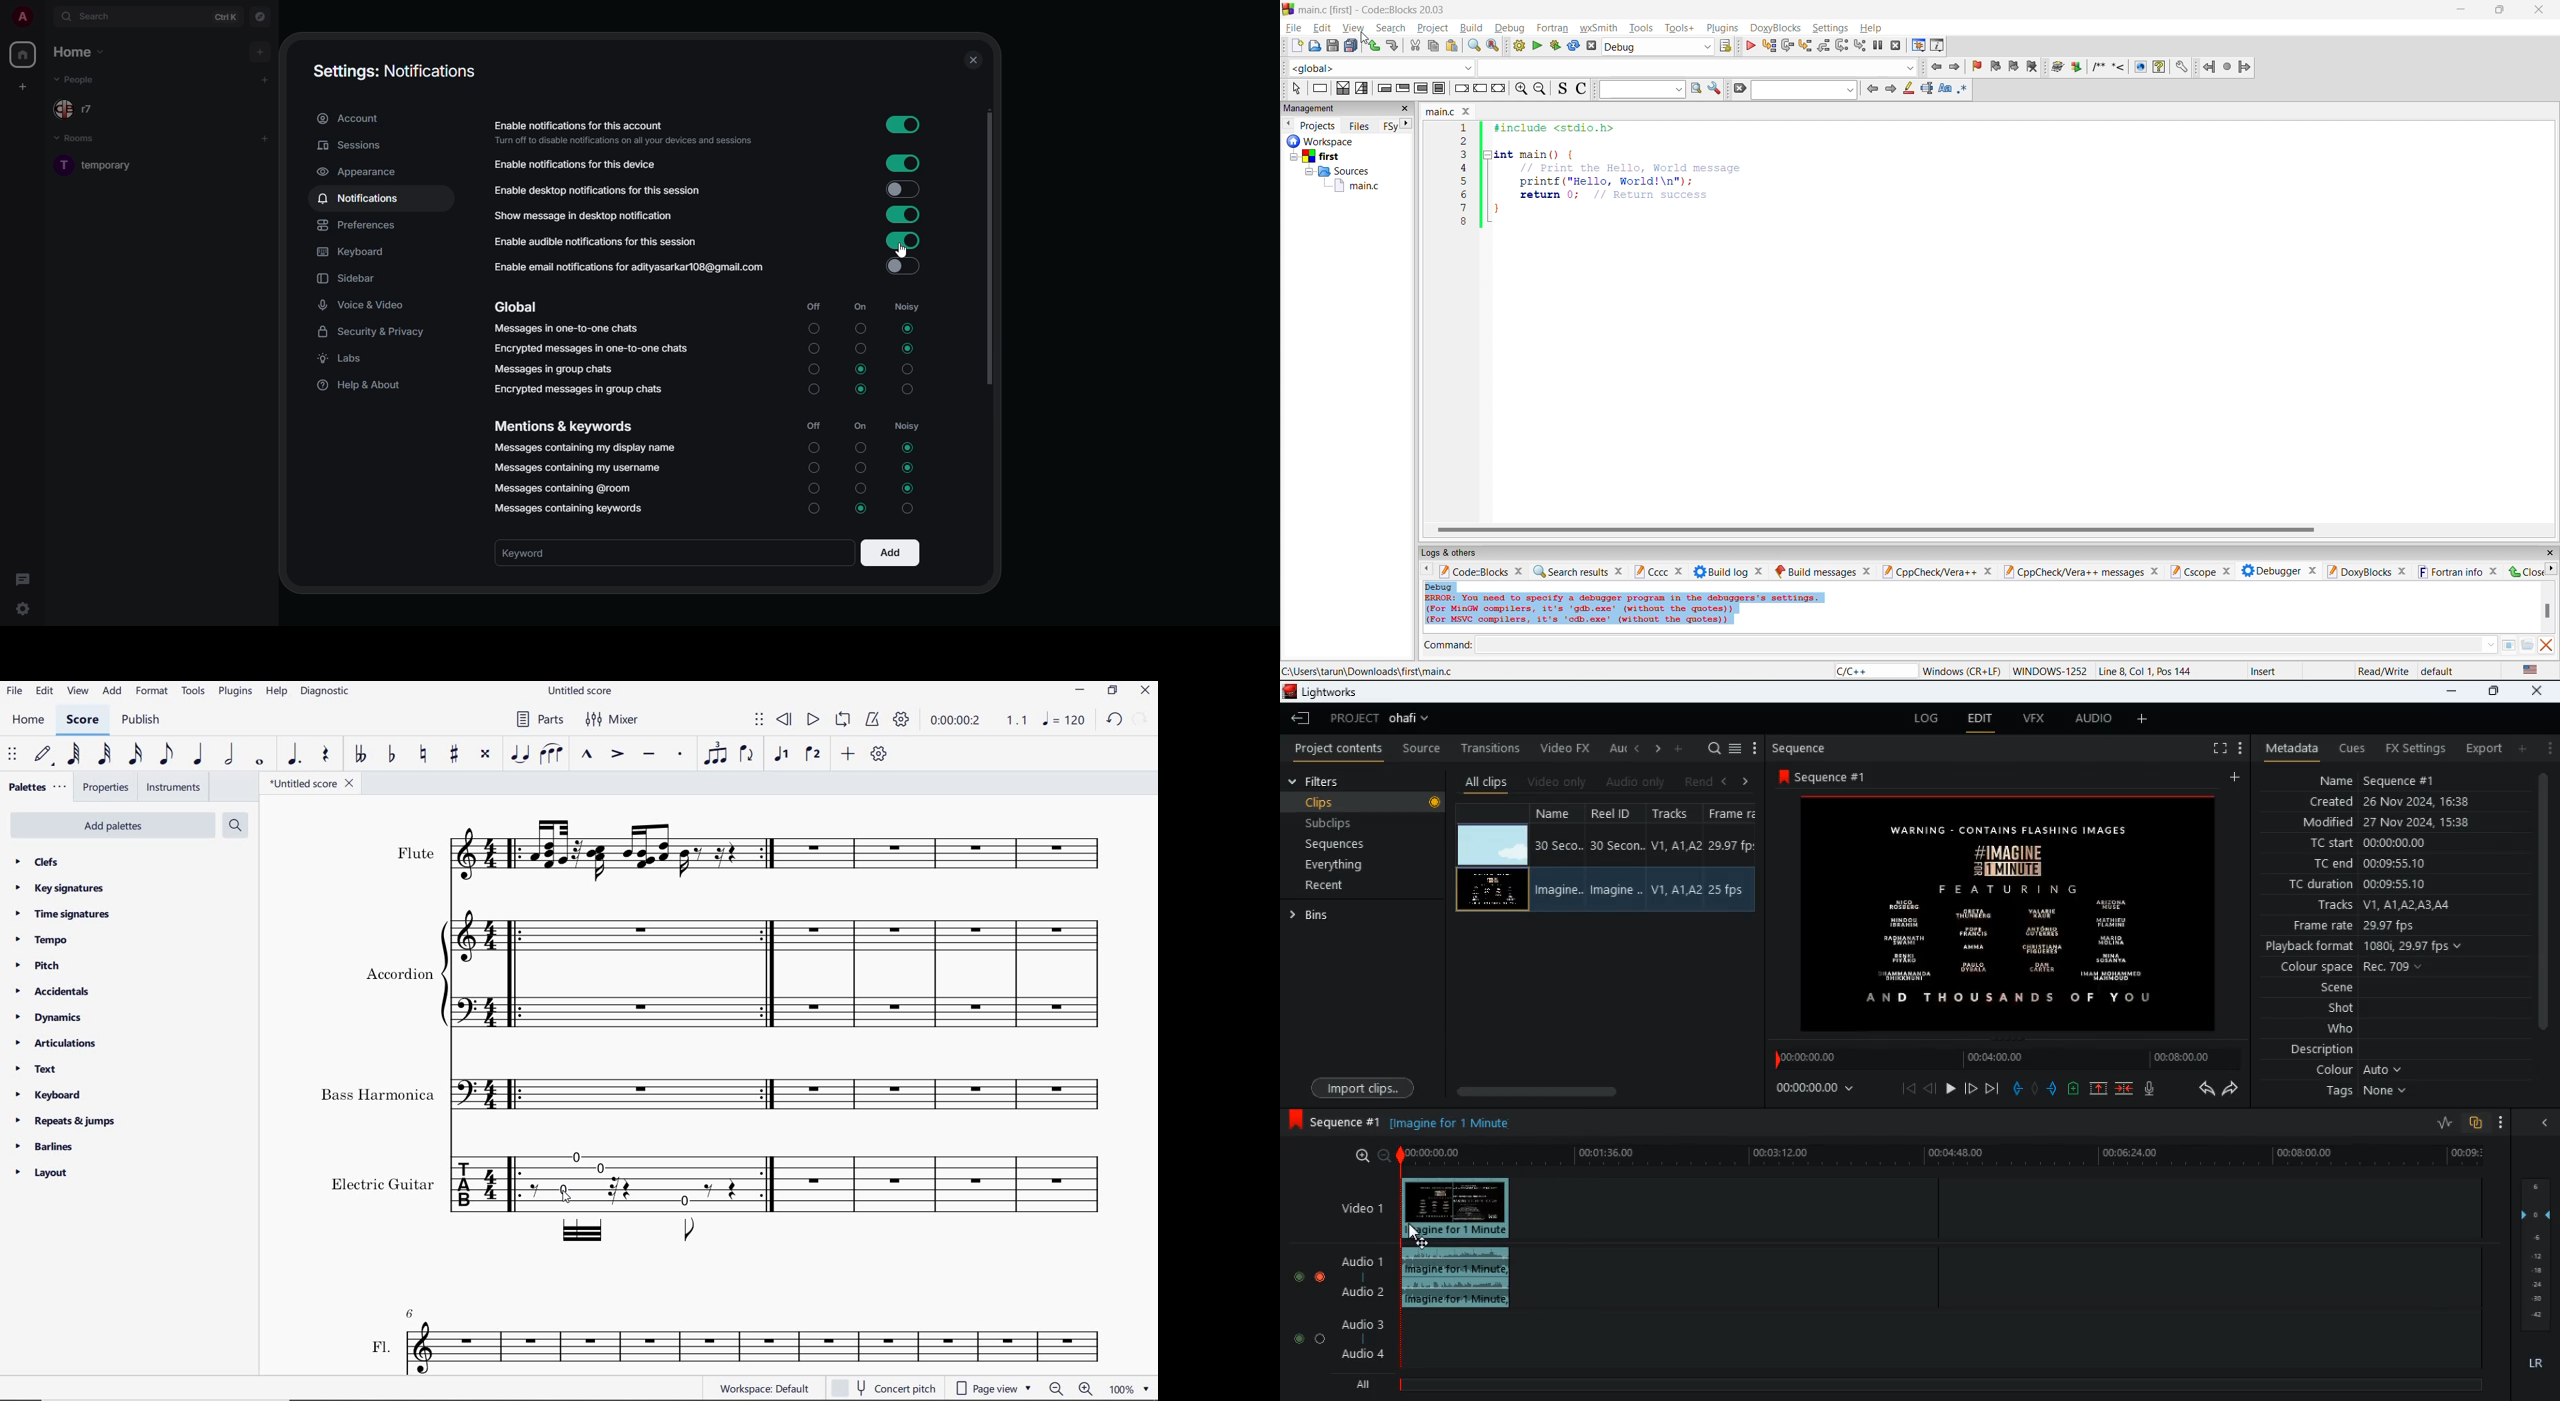  What do you see at coordinates (2446, 1122) in the screenshot?
I see `ratio` at bounding box center [2446, 1122].